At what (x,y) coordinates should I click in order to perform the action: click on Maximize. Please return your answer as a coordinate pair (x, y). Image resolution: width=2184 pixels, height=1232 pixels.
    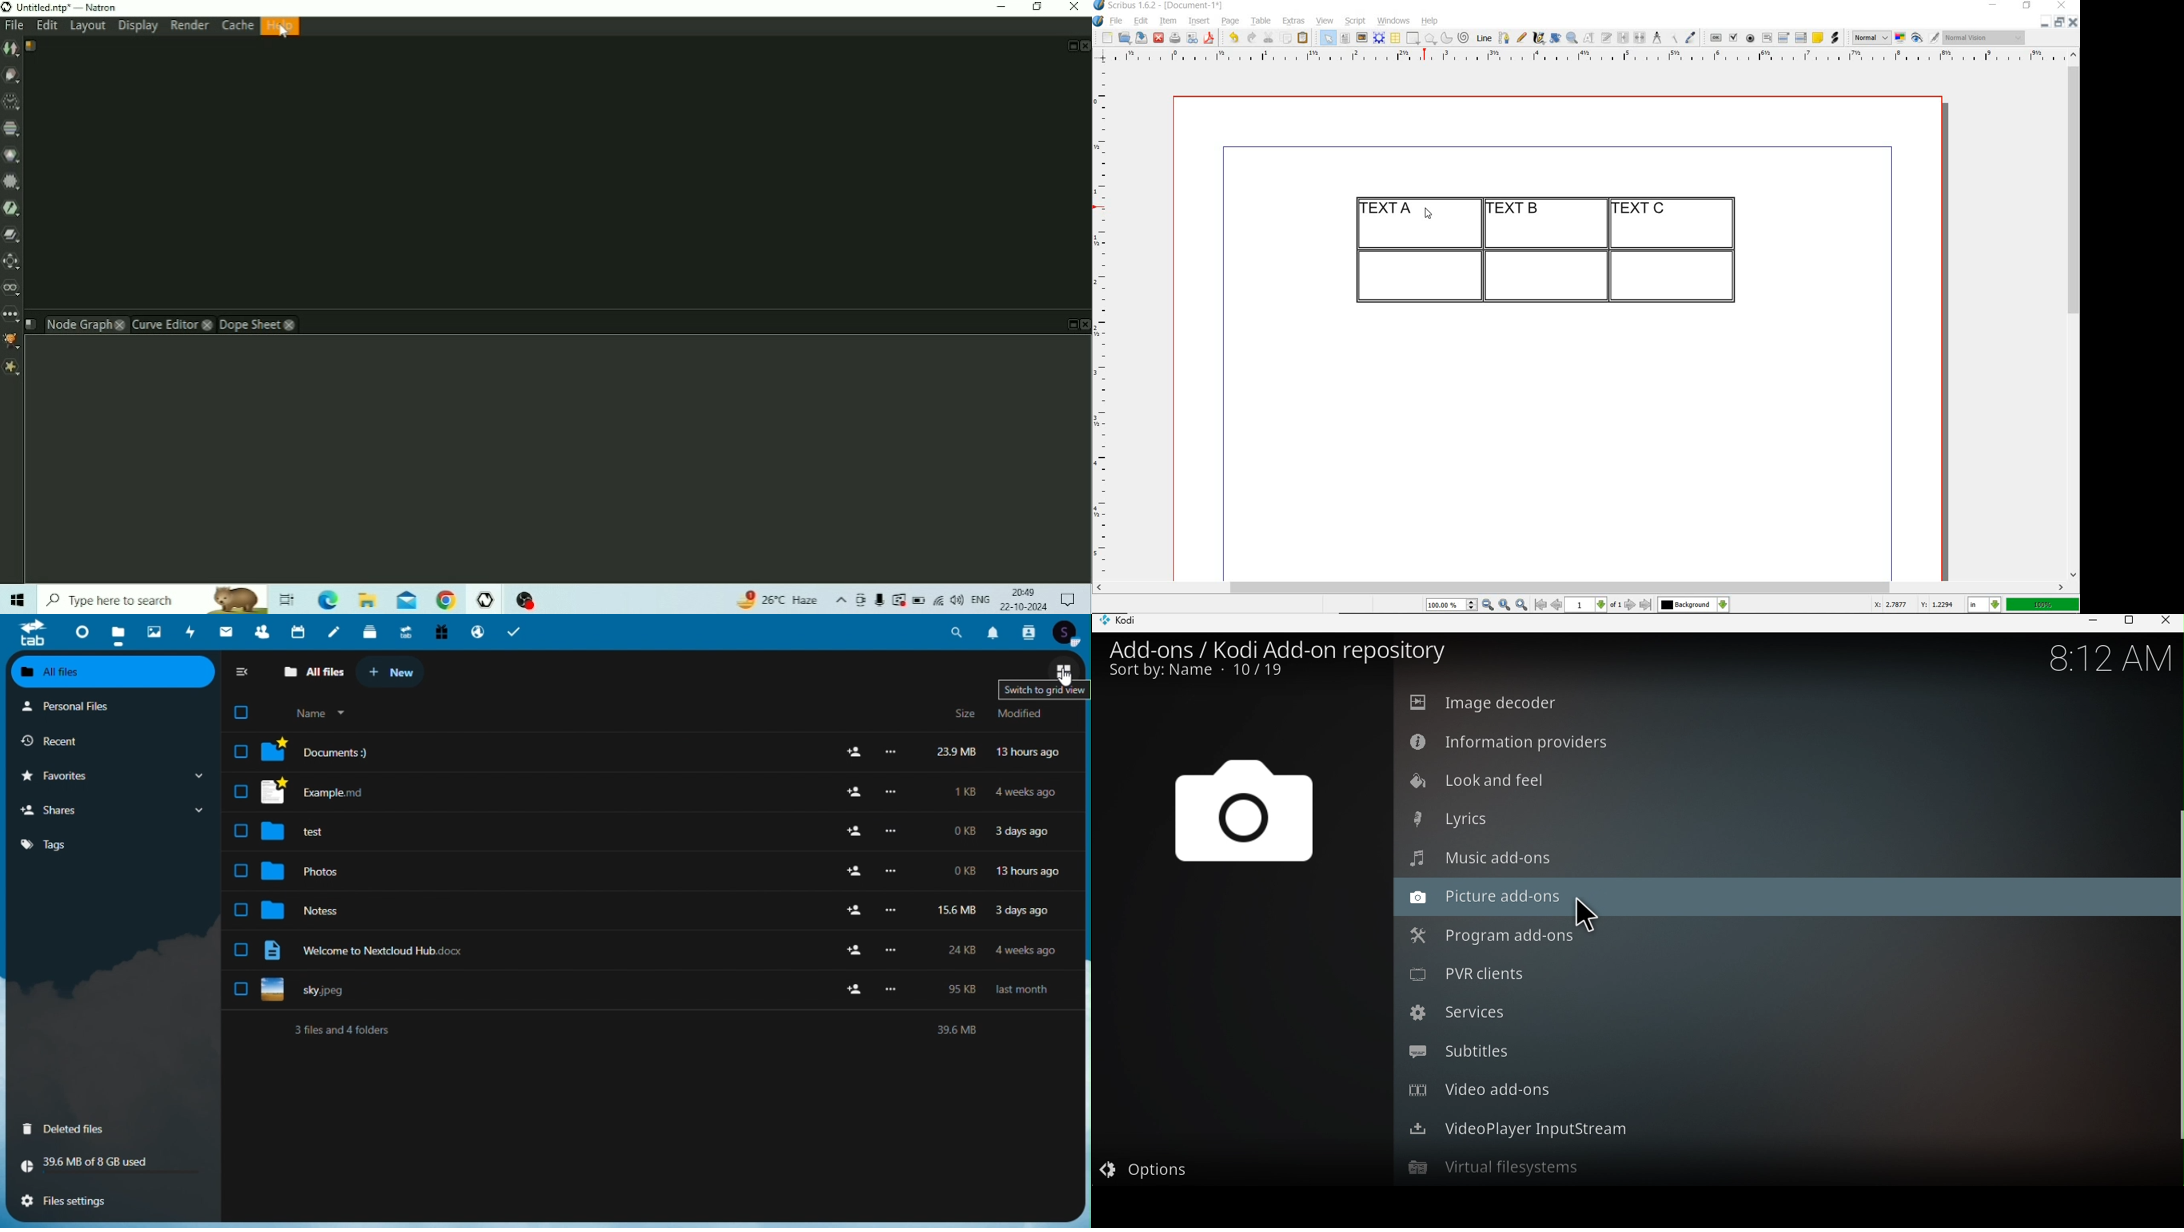
    Looking at the image, I should click on (2126, 623).